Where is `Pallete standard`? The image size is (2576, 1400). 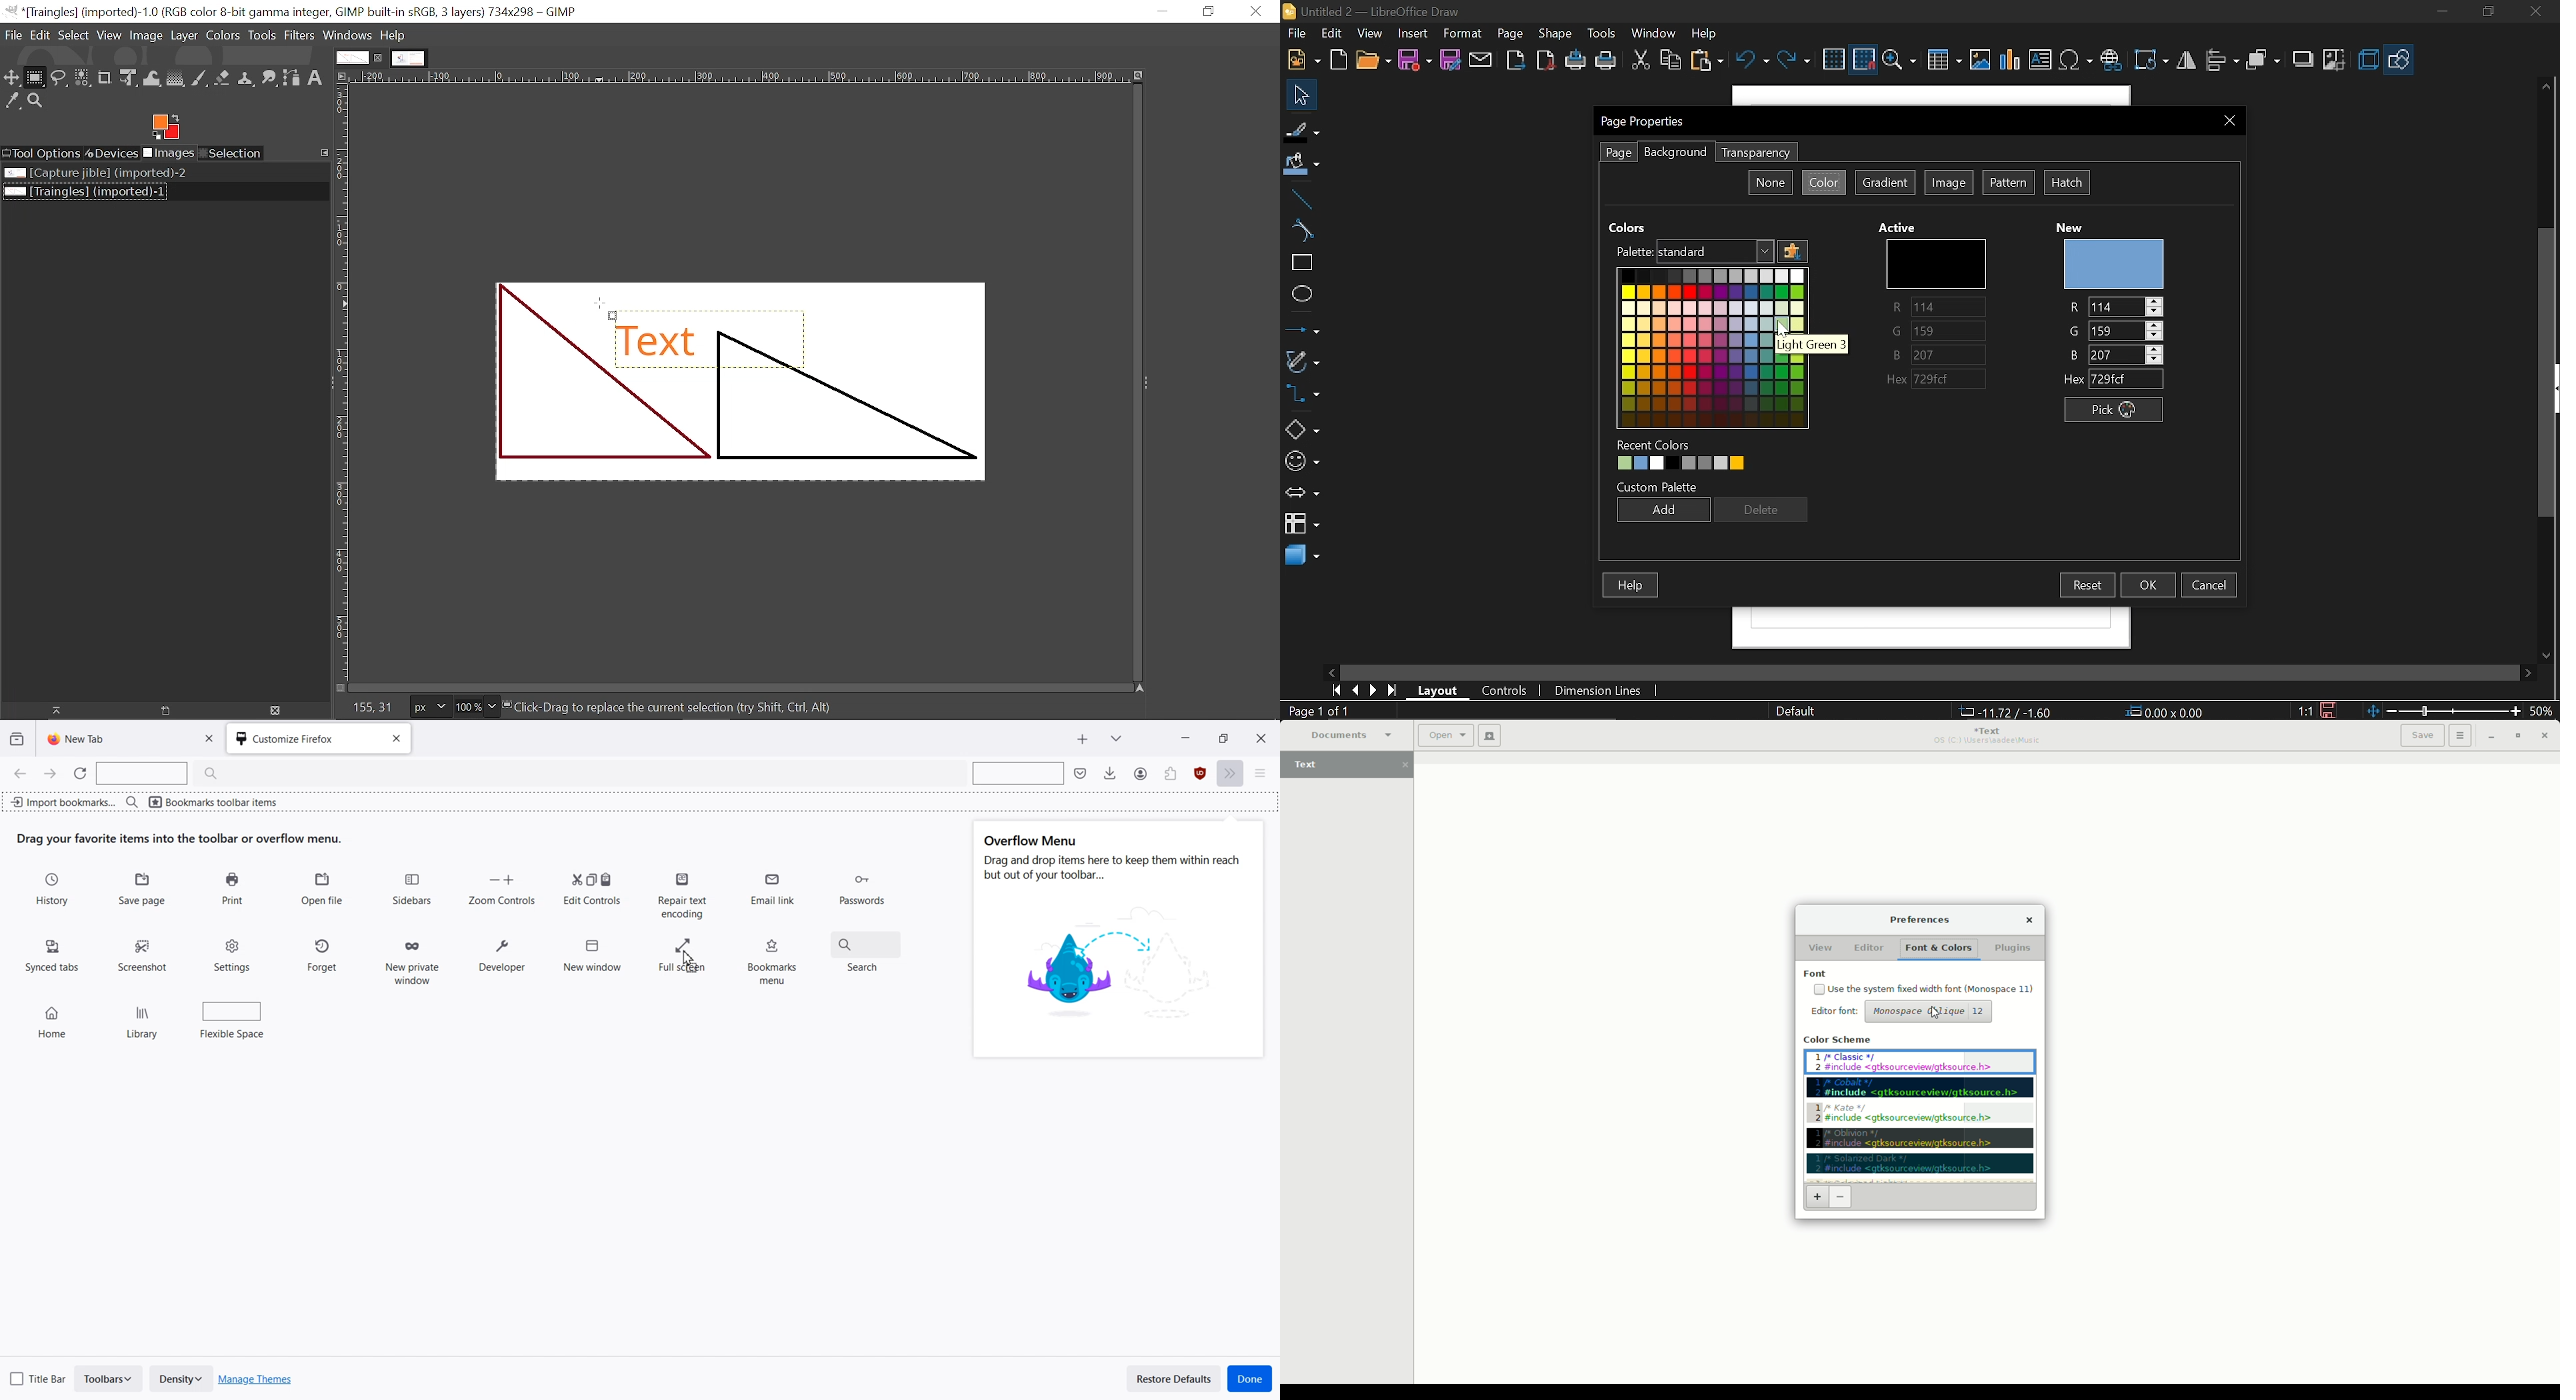 Pallete standard is located at coordinates (1717, 251).